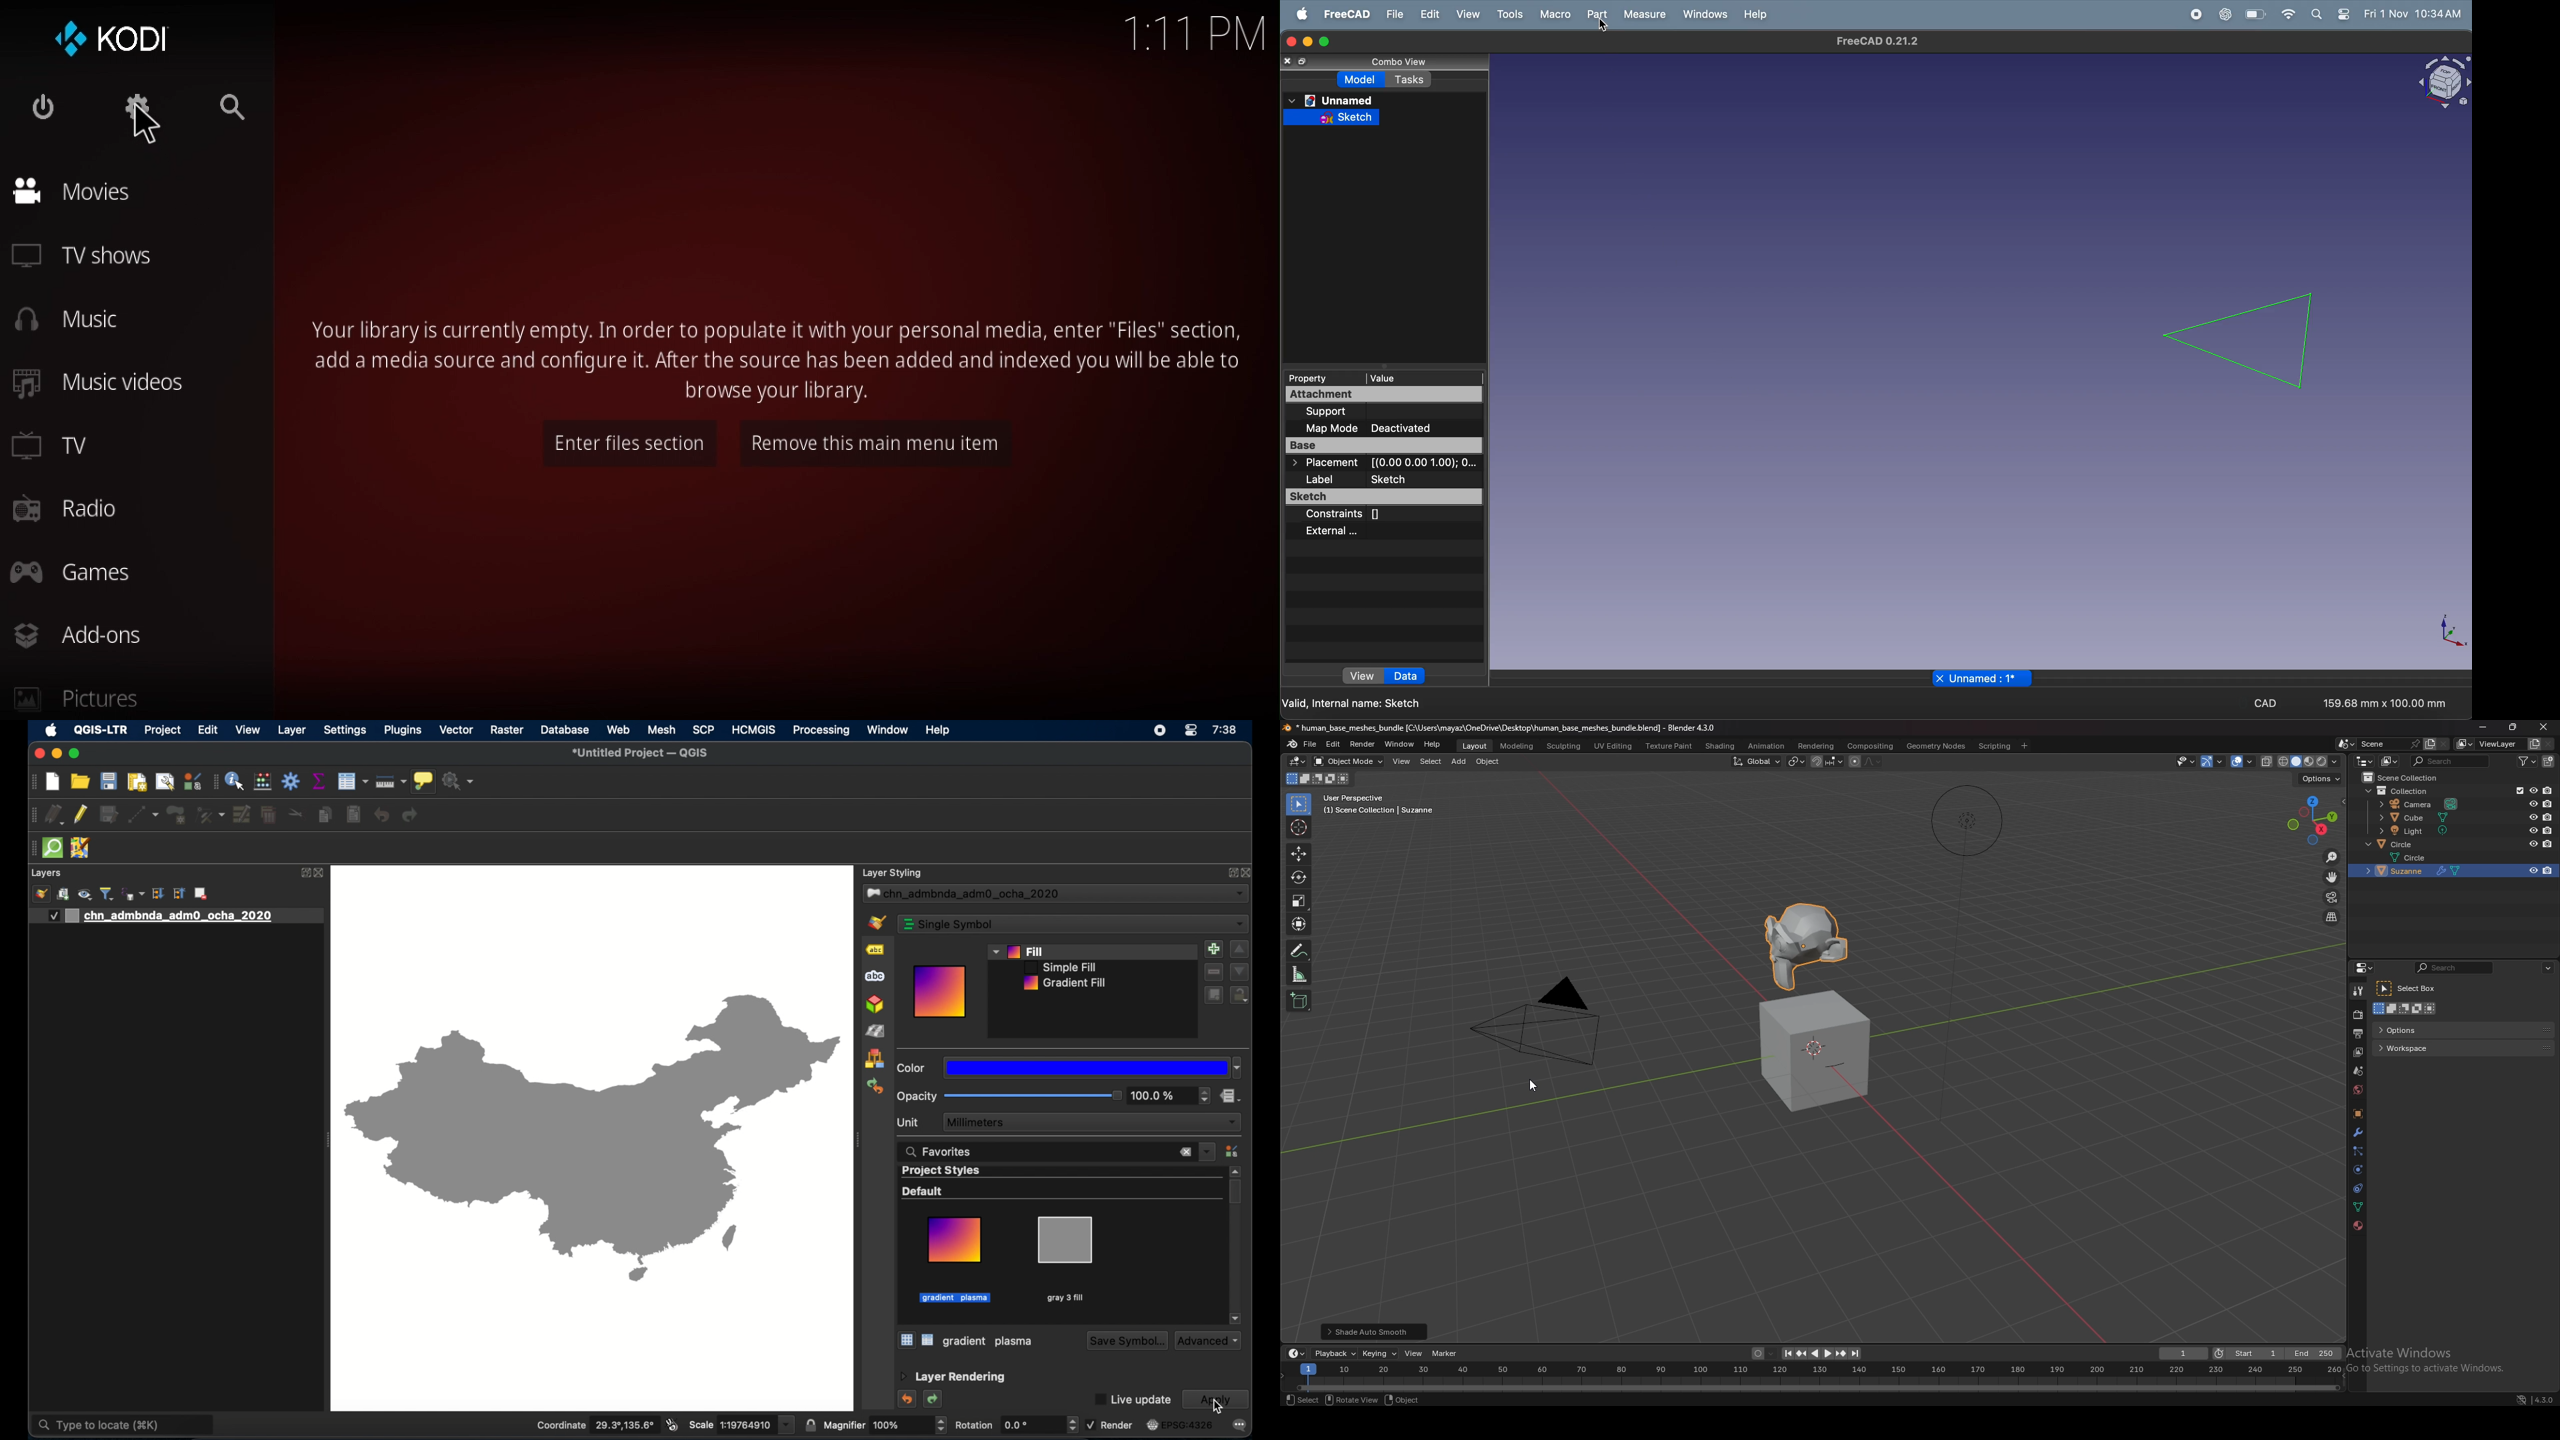 This screenshot has width=2576, height=1456. Describe the element at coordinates (119, 33) in the screenshot. I see `kodi logo` at that location.